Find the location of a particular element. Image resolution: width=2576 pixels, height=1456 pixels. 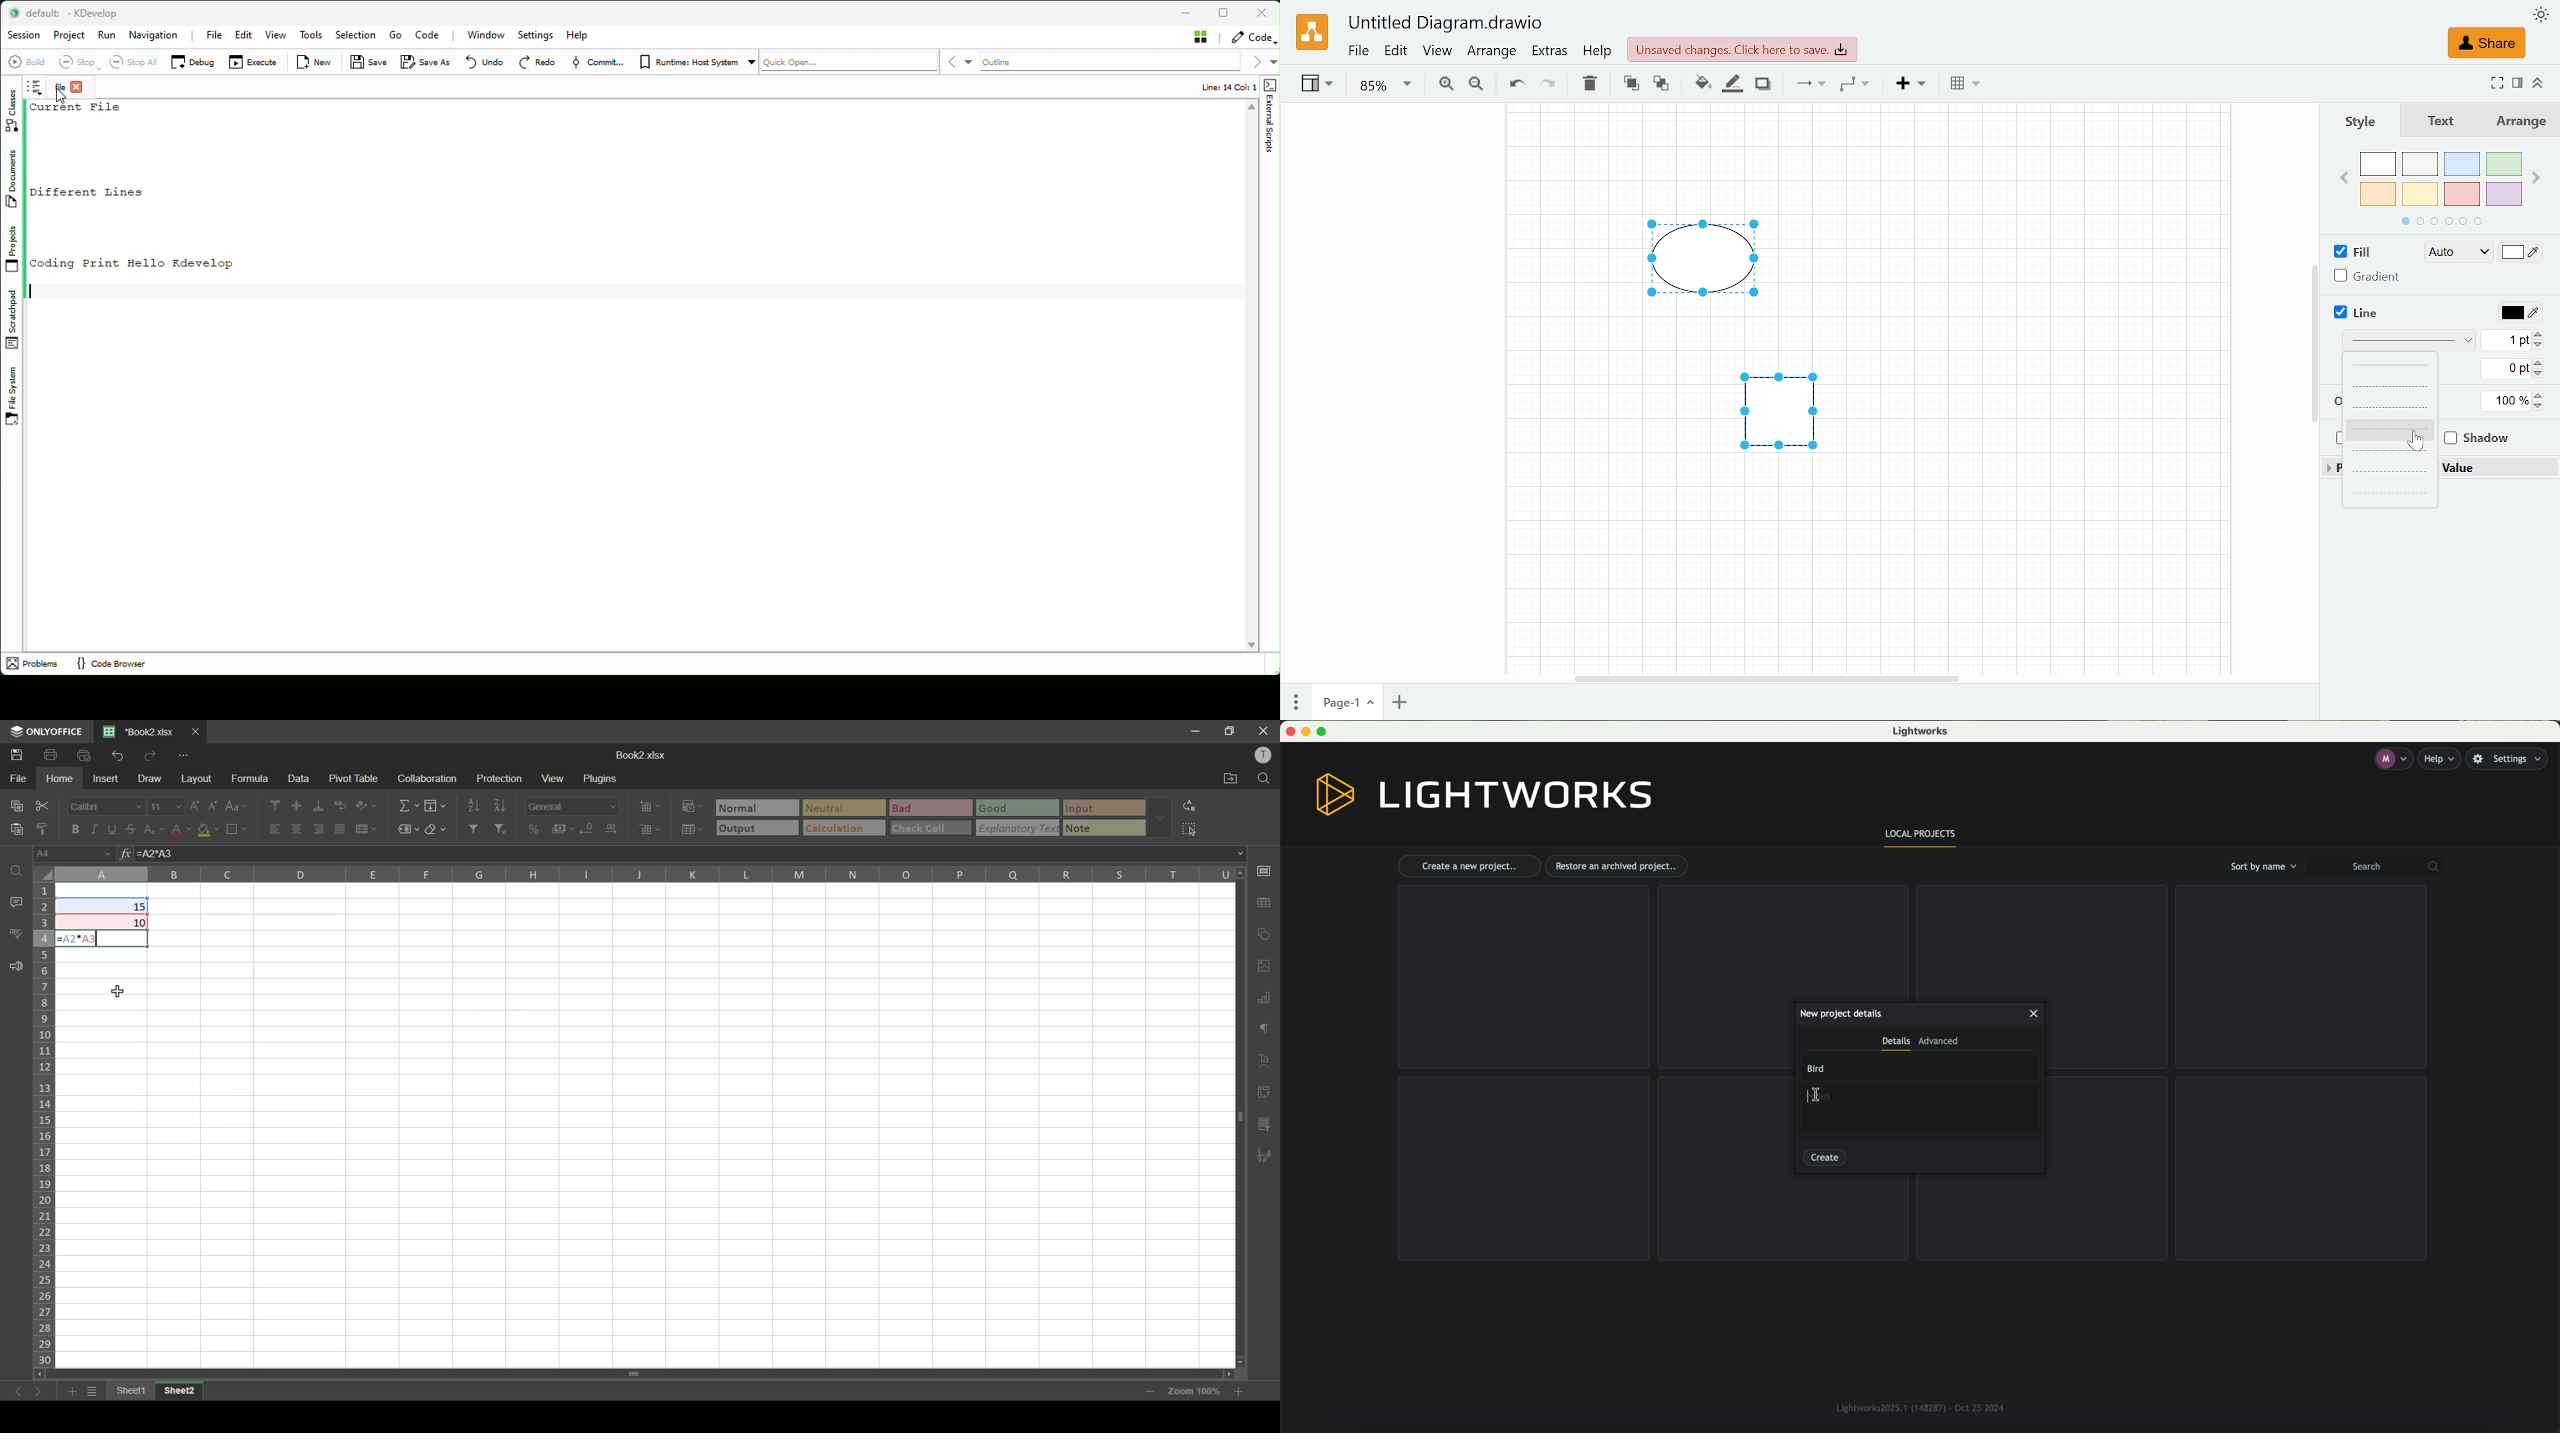

next is located at coordinates (2538, 177).